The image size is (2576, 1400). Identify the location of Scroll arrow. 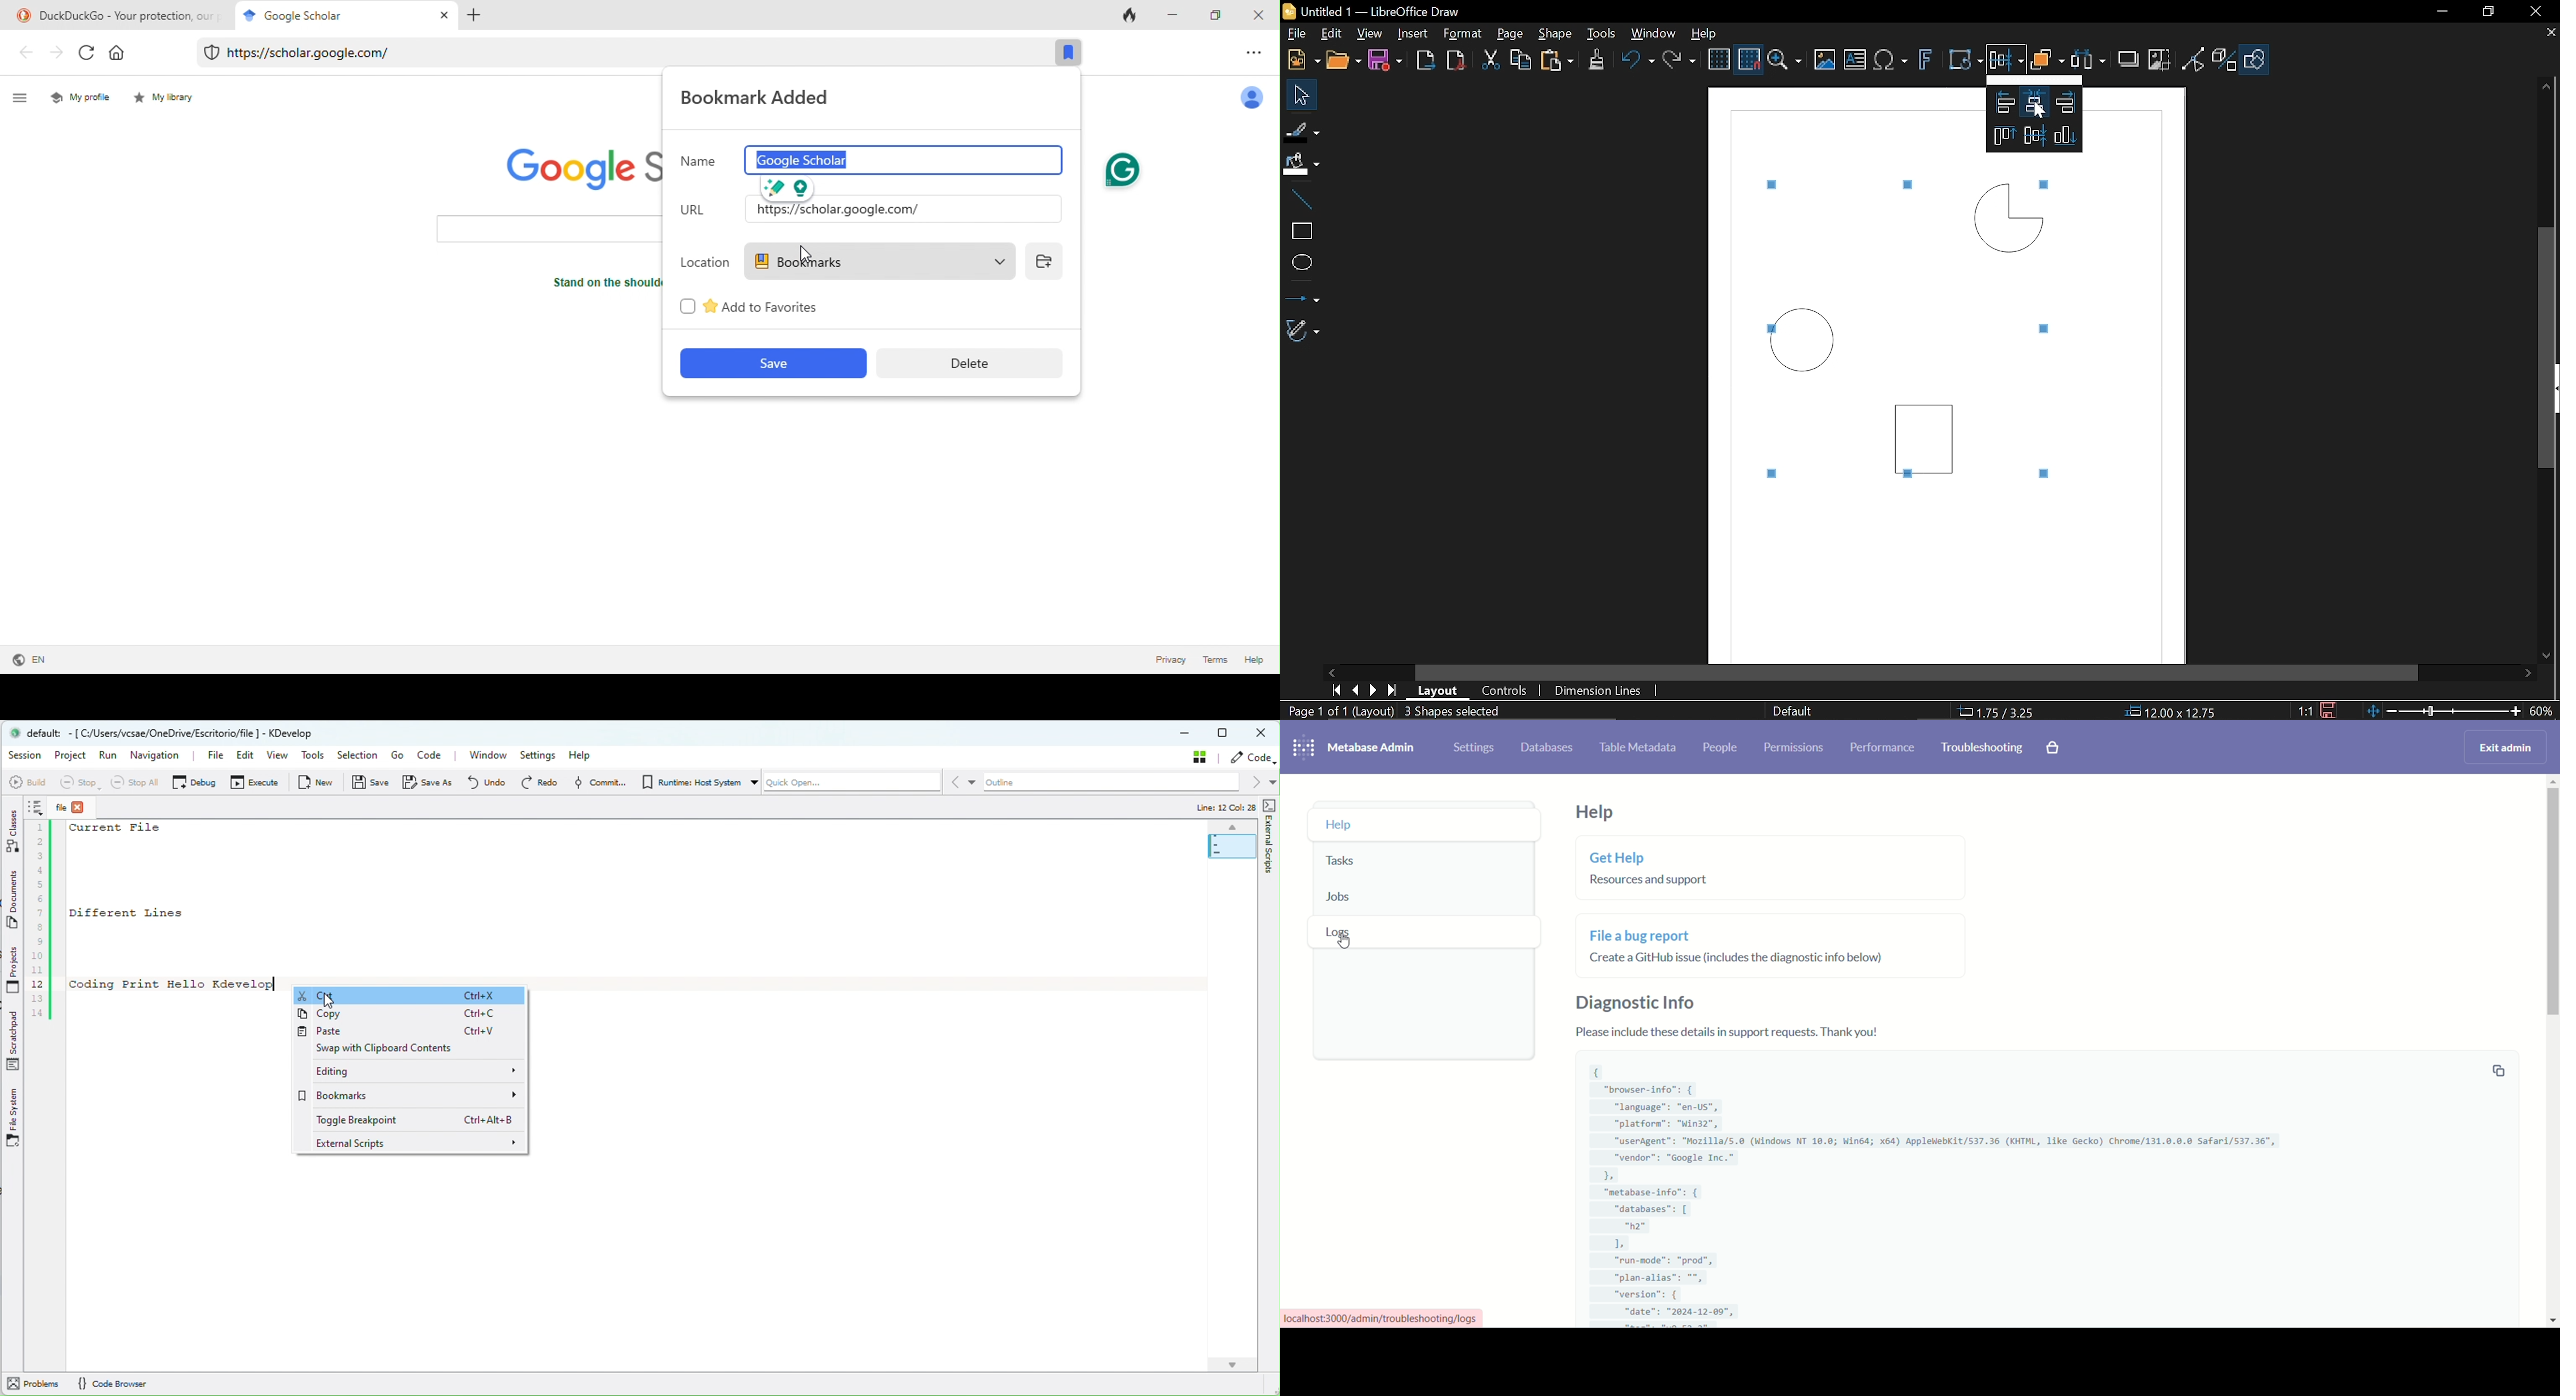
(1234, 1363).